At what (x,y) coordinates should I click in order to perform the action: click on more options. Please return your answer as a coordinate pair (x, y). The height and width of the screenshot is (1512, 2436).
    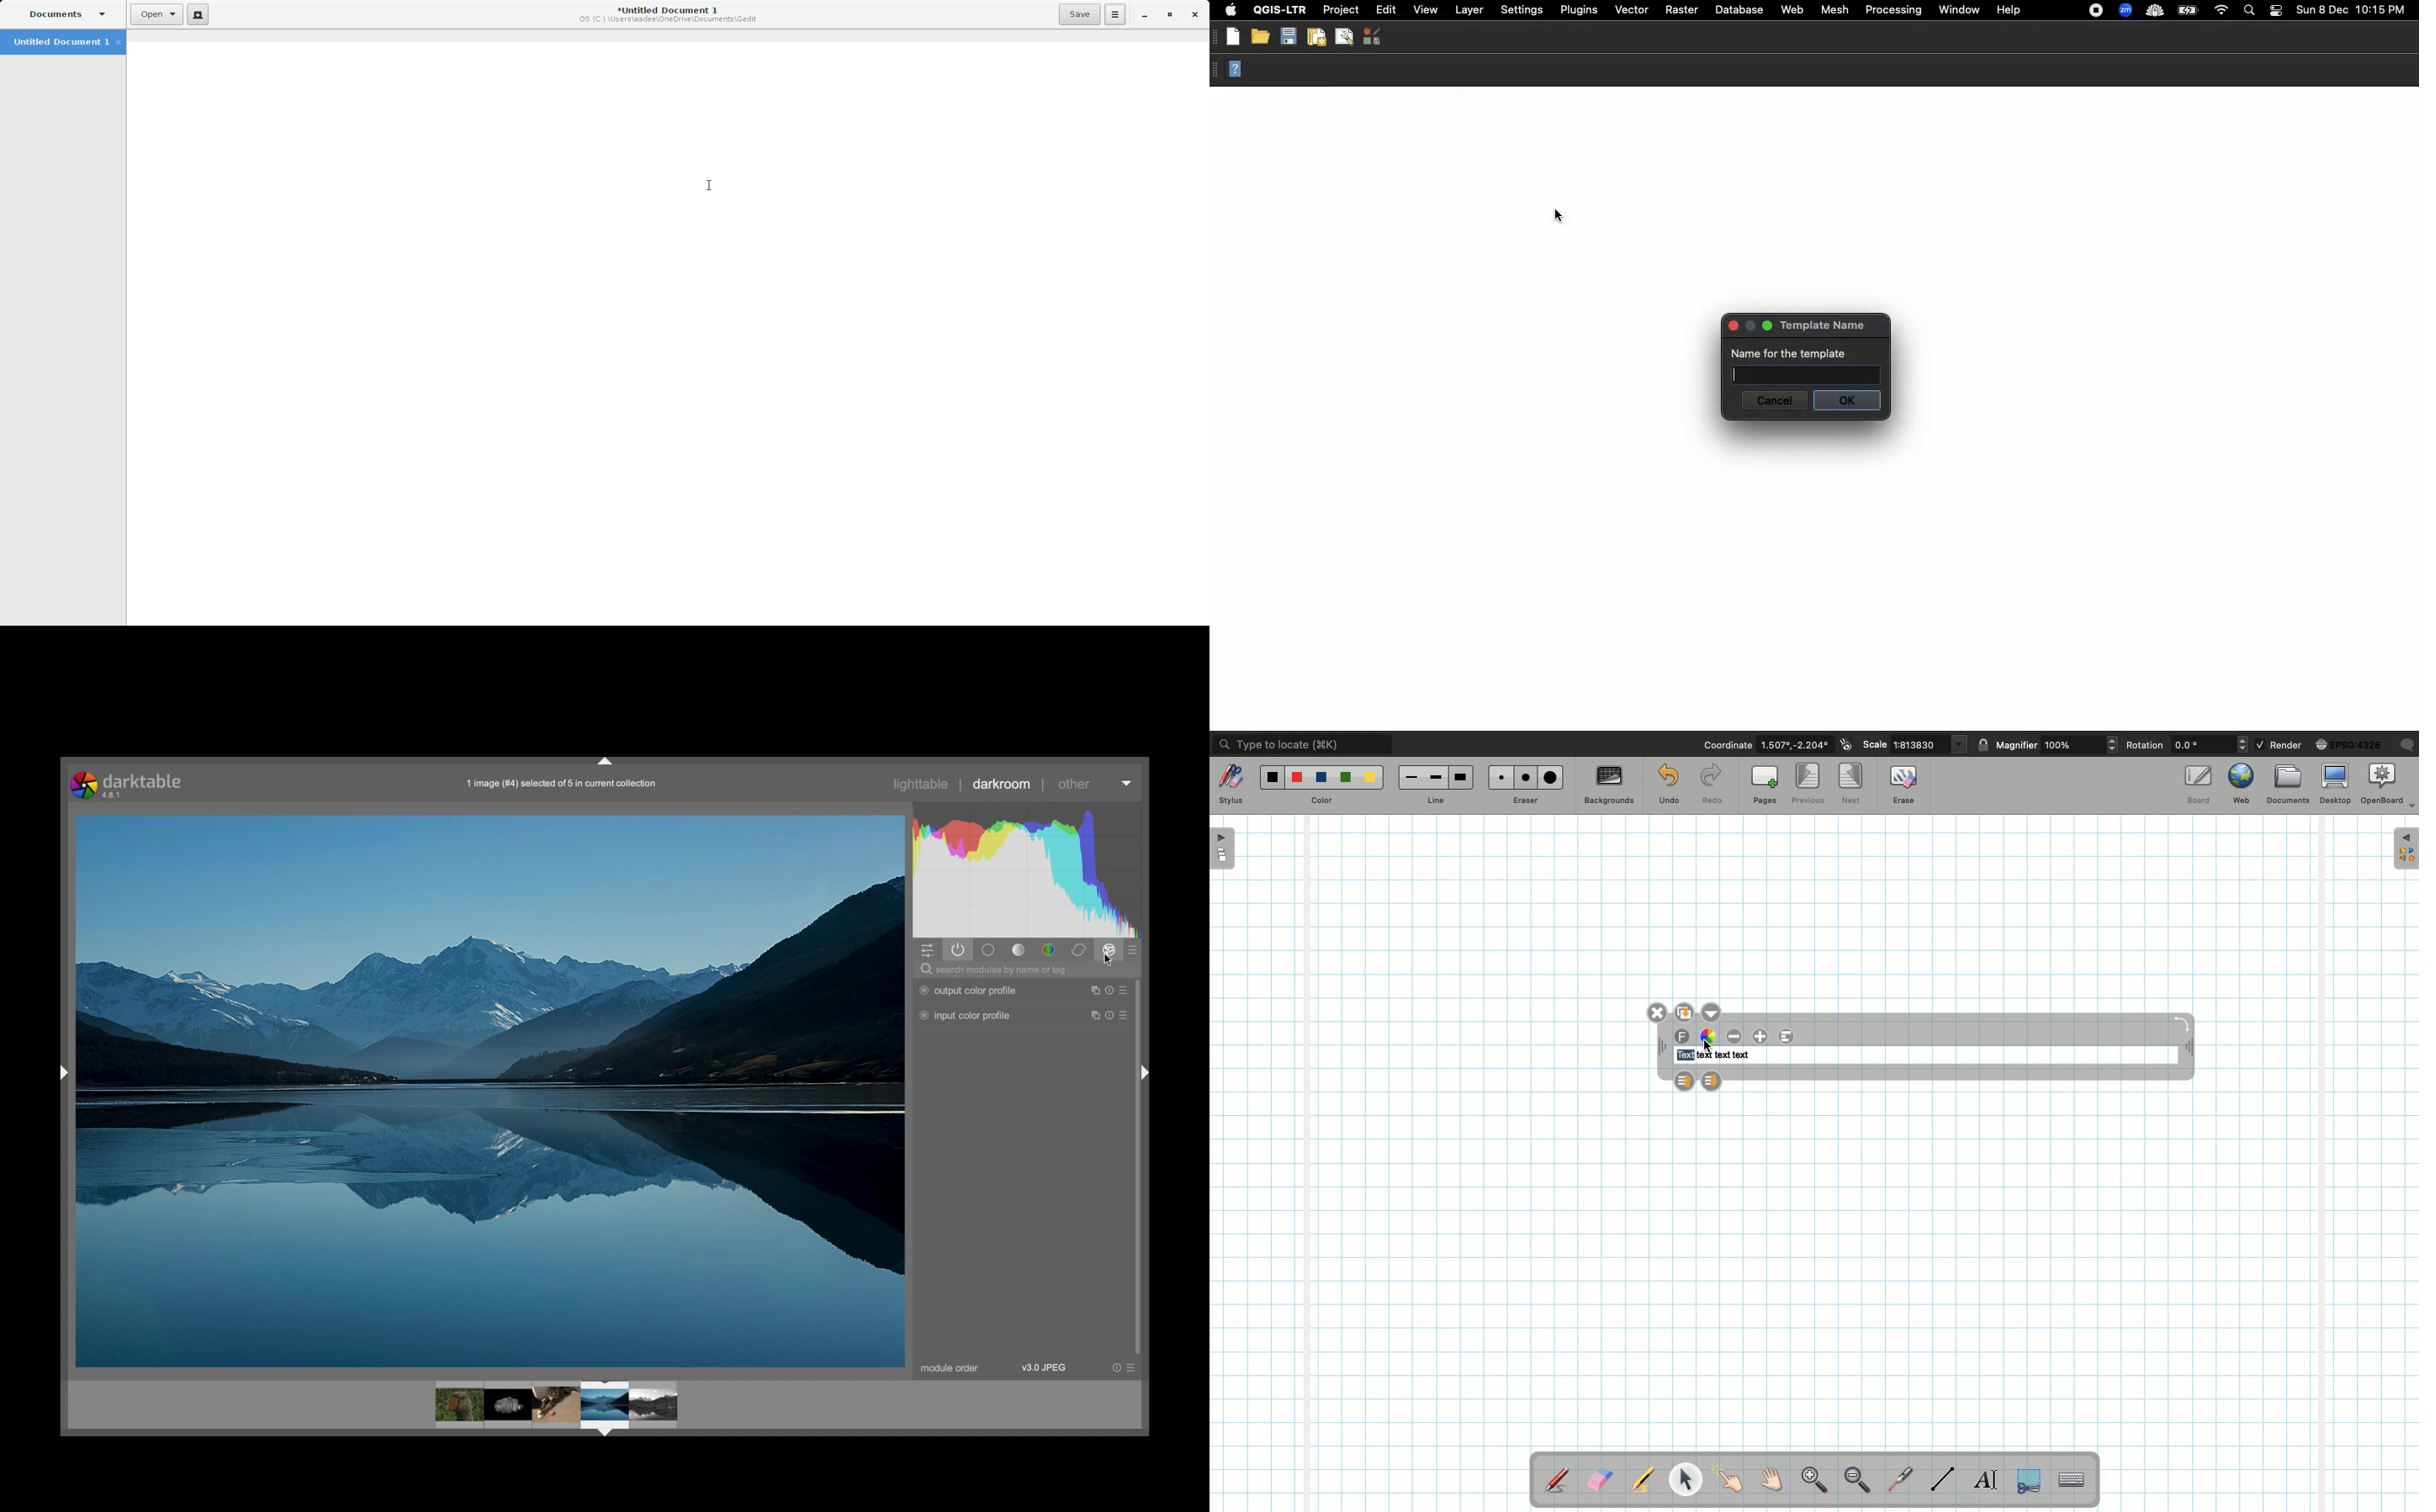
    Looking at the image, I should click on (1124, 1368).